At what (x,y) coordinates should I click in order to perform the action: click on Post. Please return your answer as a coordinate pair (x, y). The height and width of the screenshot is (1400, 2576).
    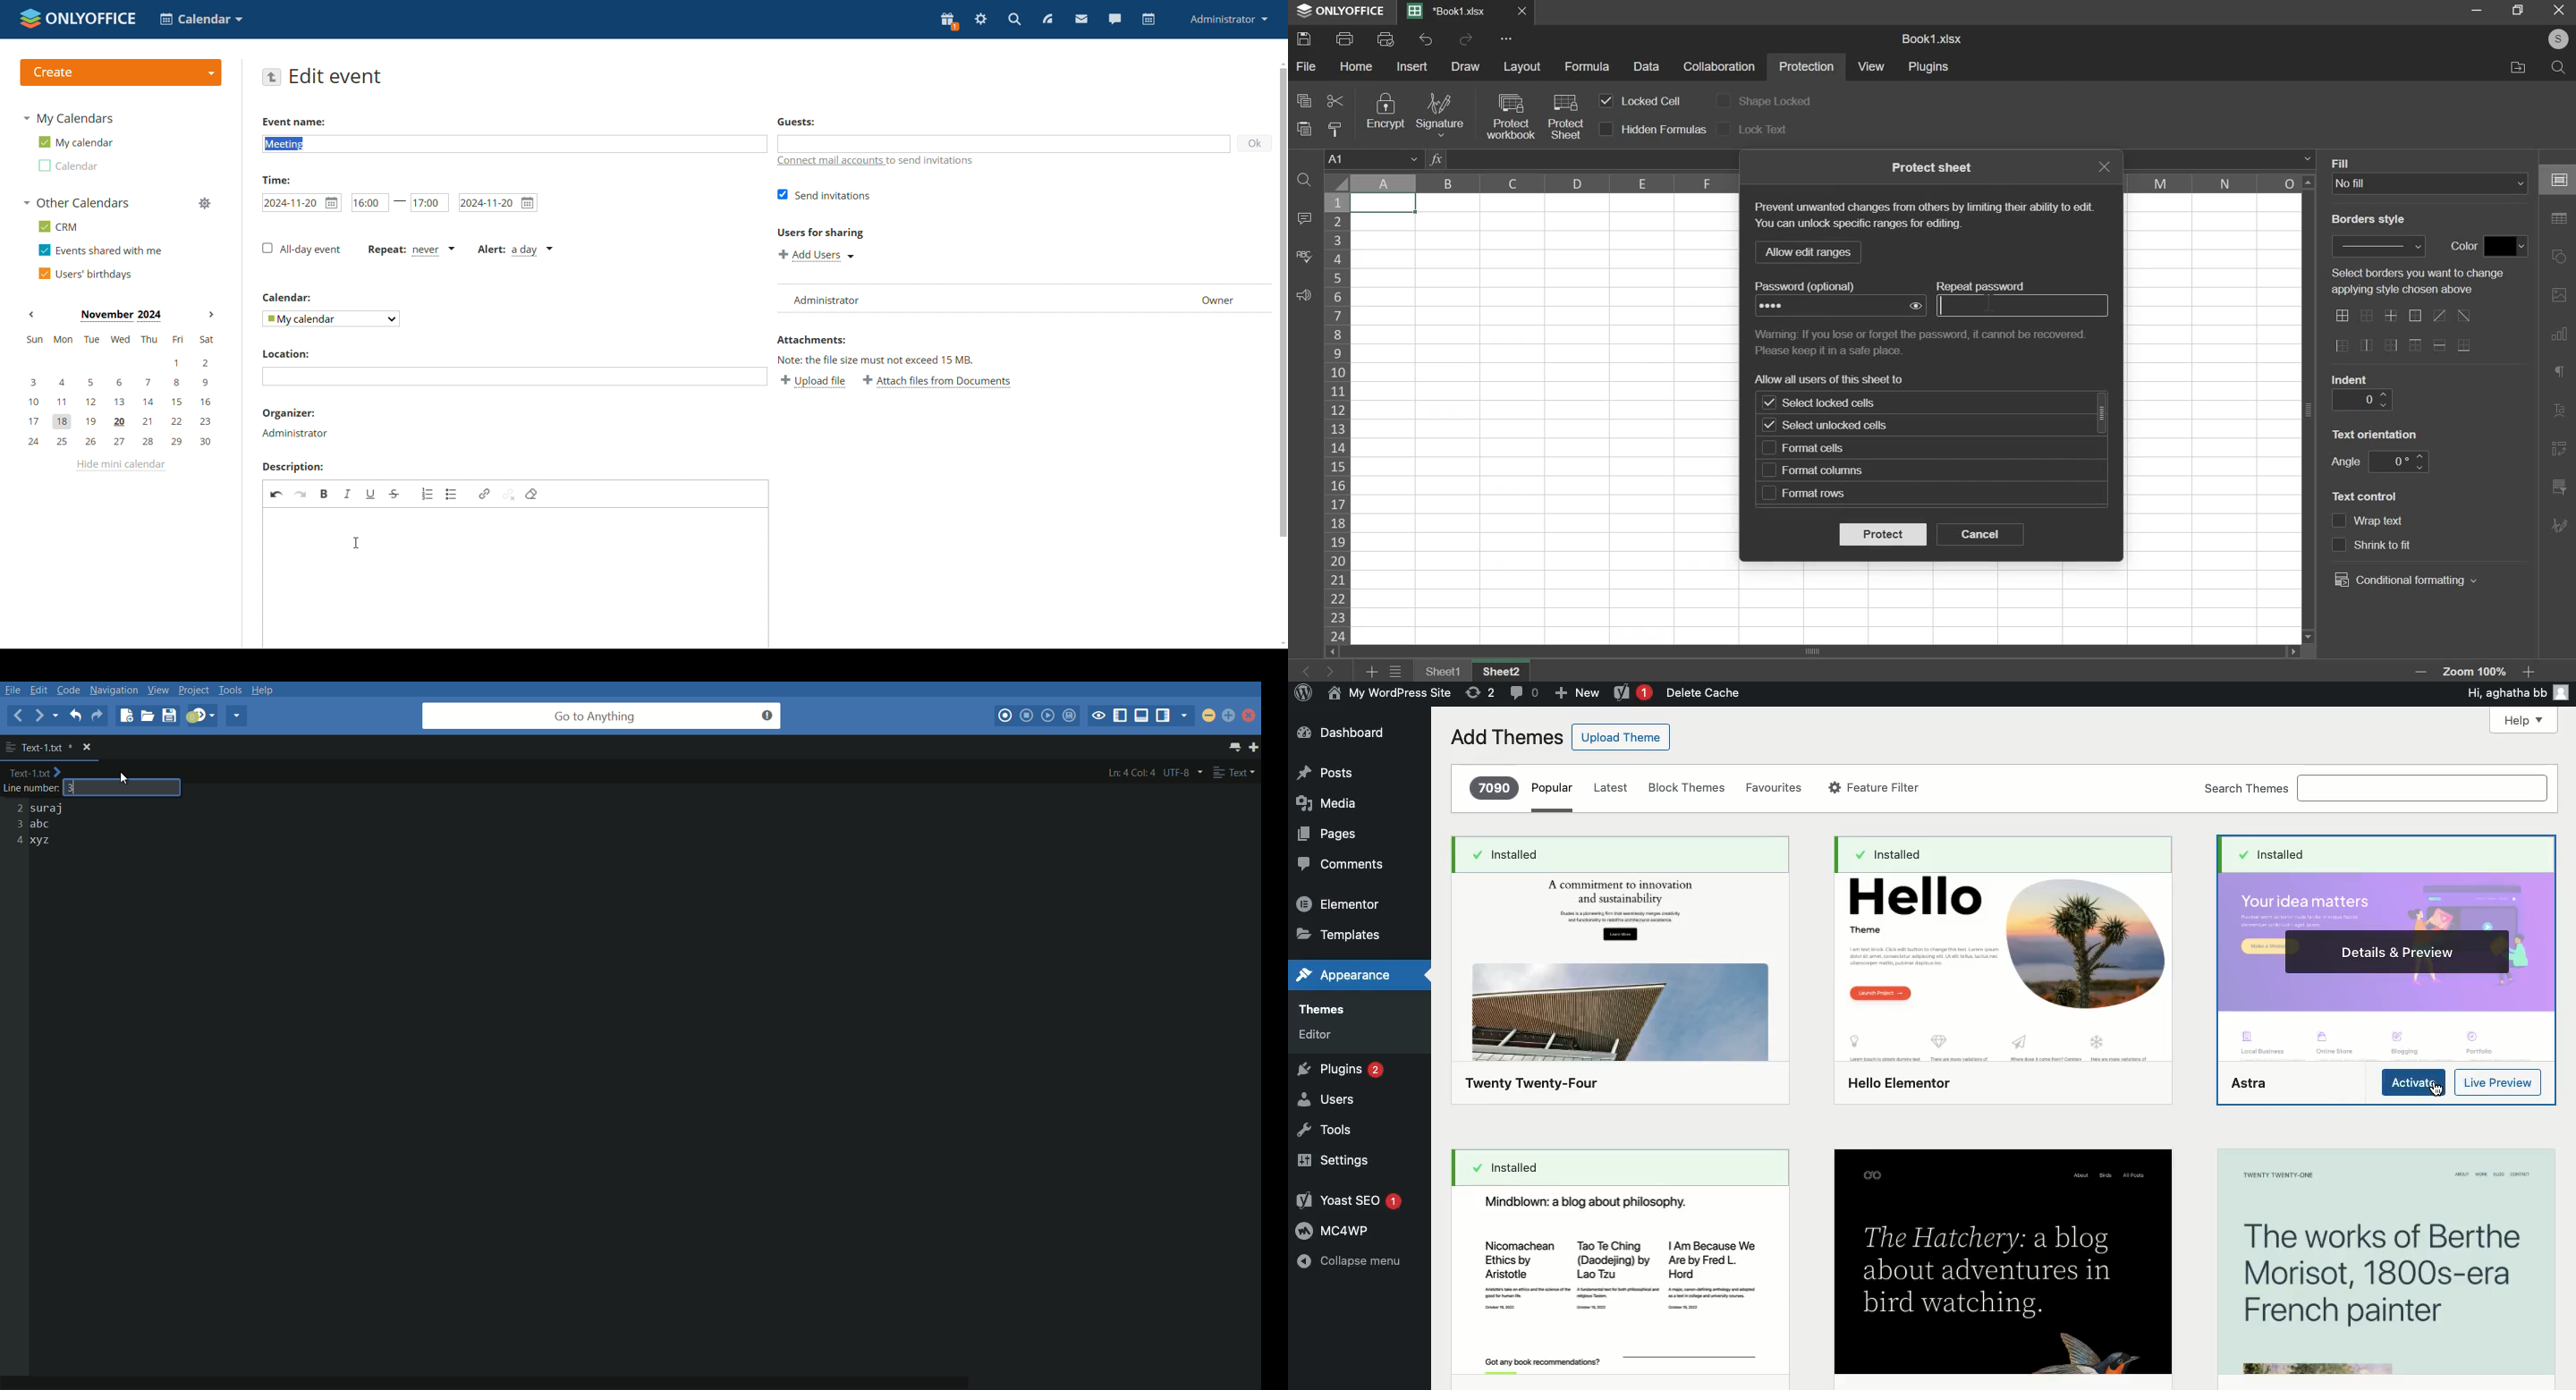
    Looking at the image, I should click on (1326, 771).